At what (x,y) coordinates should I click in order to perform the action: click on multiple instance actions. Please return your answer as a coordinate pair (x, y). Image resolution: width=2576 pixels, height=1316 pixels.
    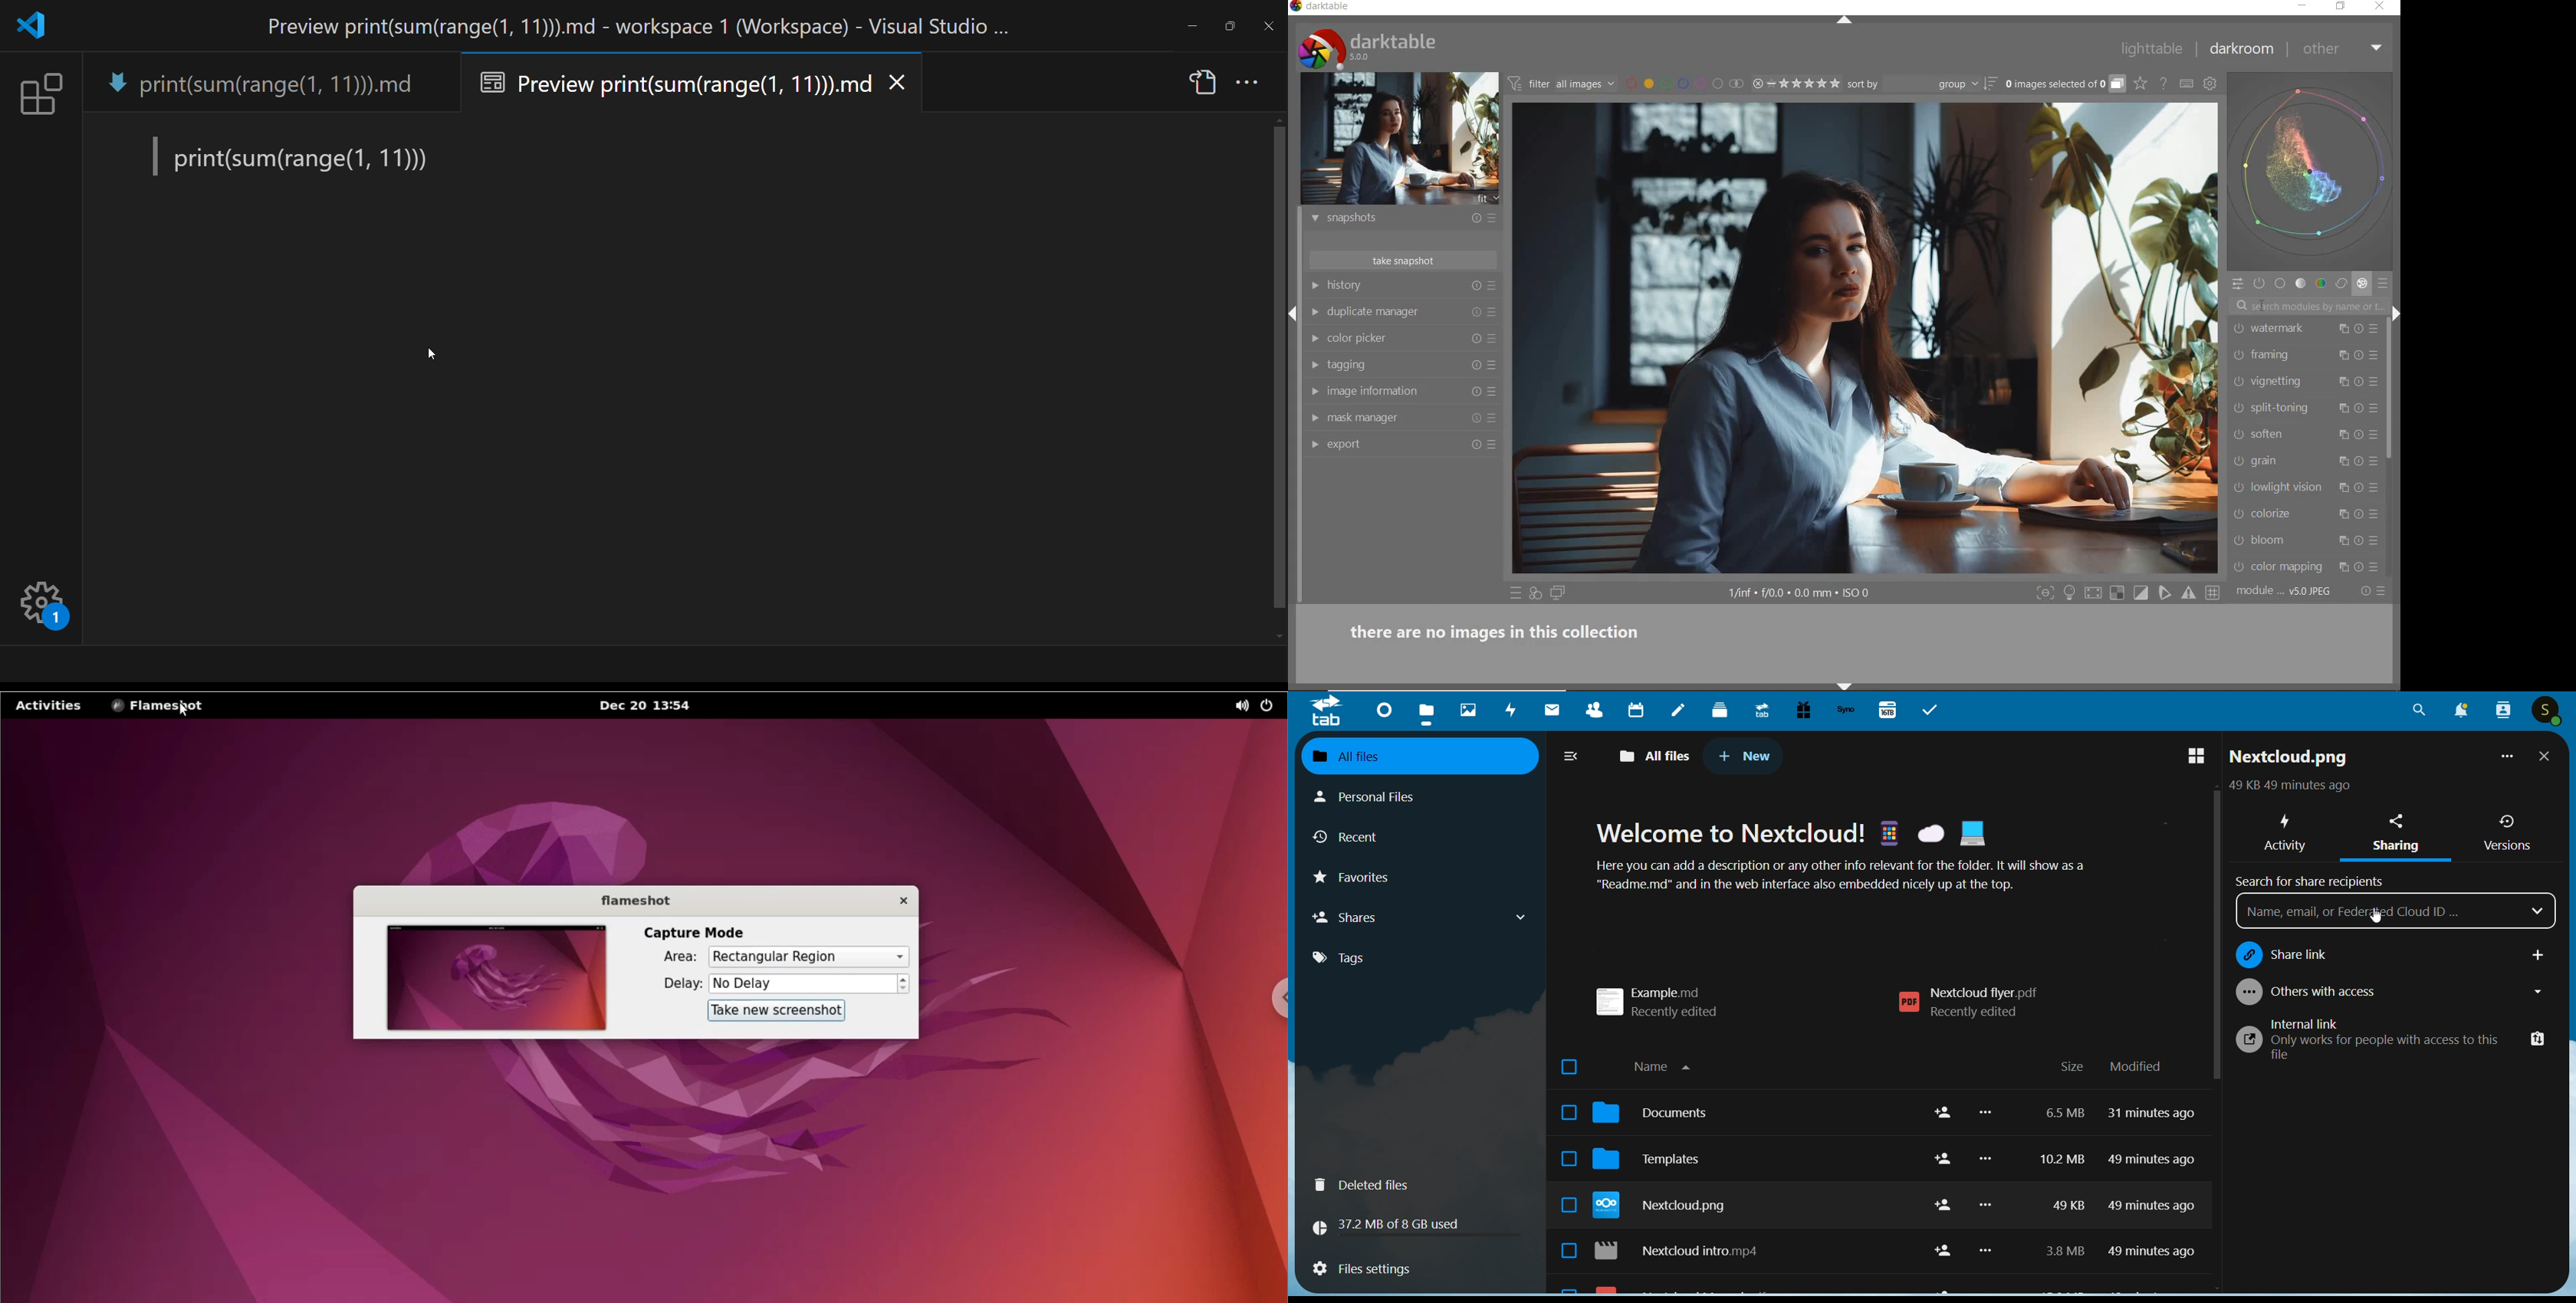
    Looking at the image, I should click on (2341, 516).